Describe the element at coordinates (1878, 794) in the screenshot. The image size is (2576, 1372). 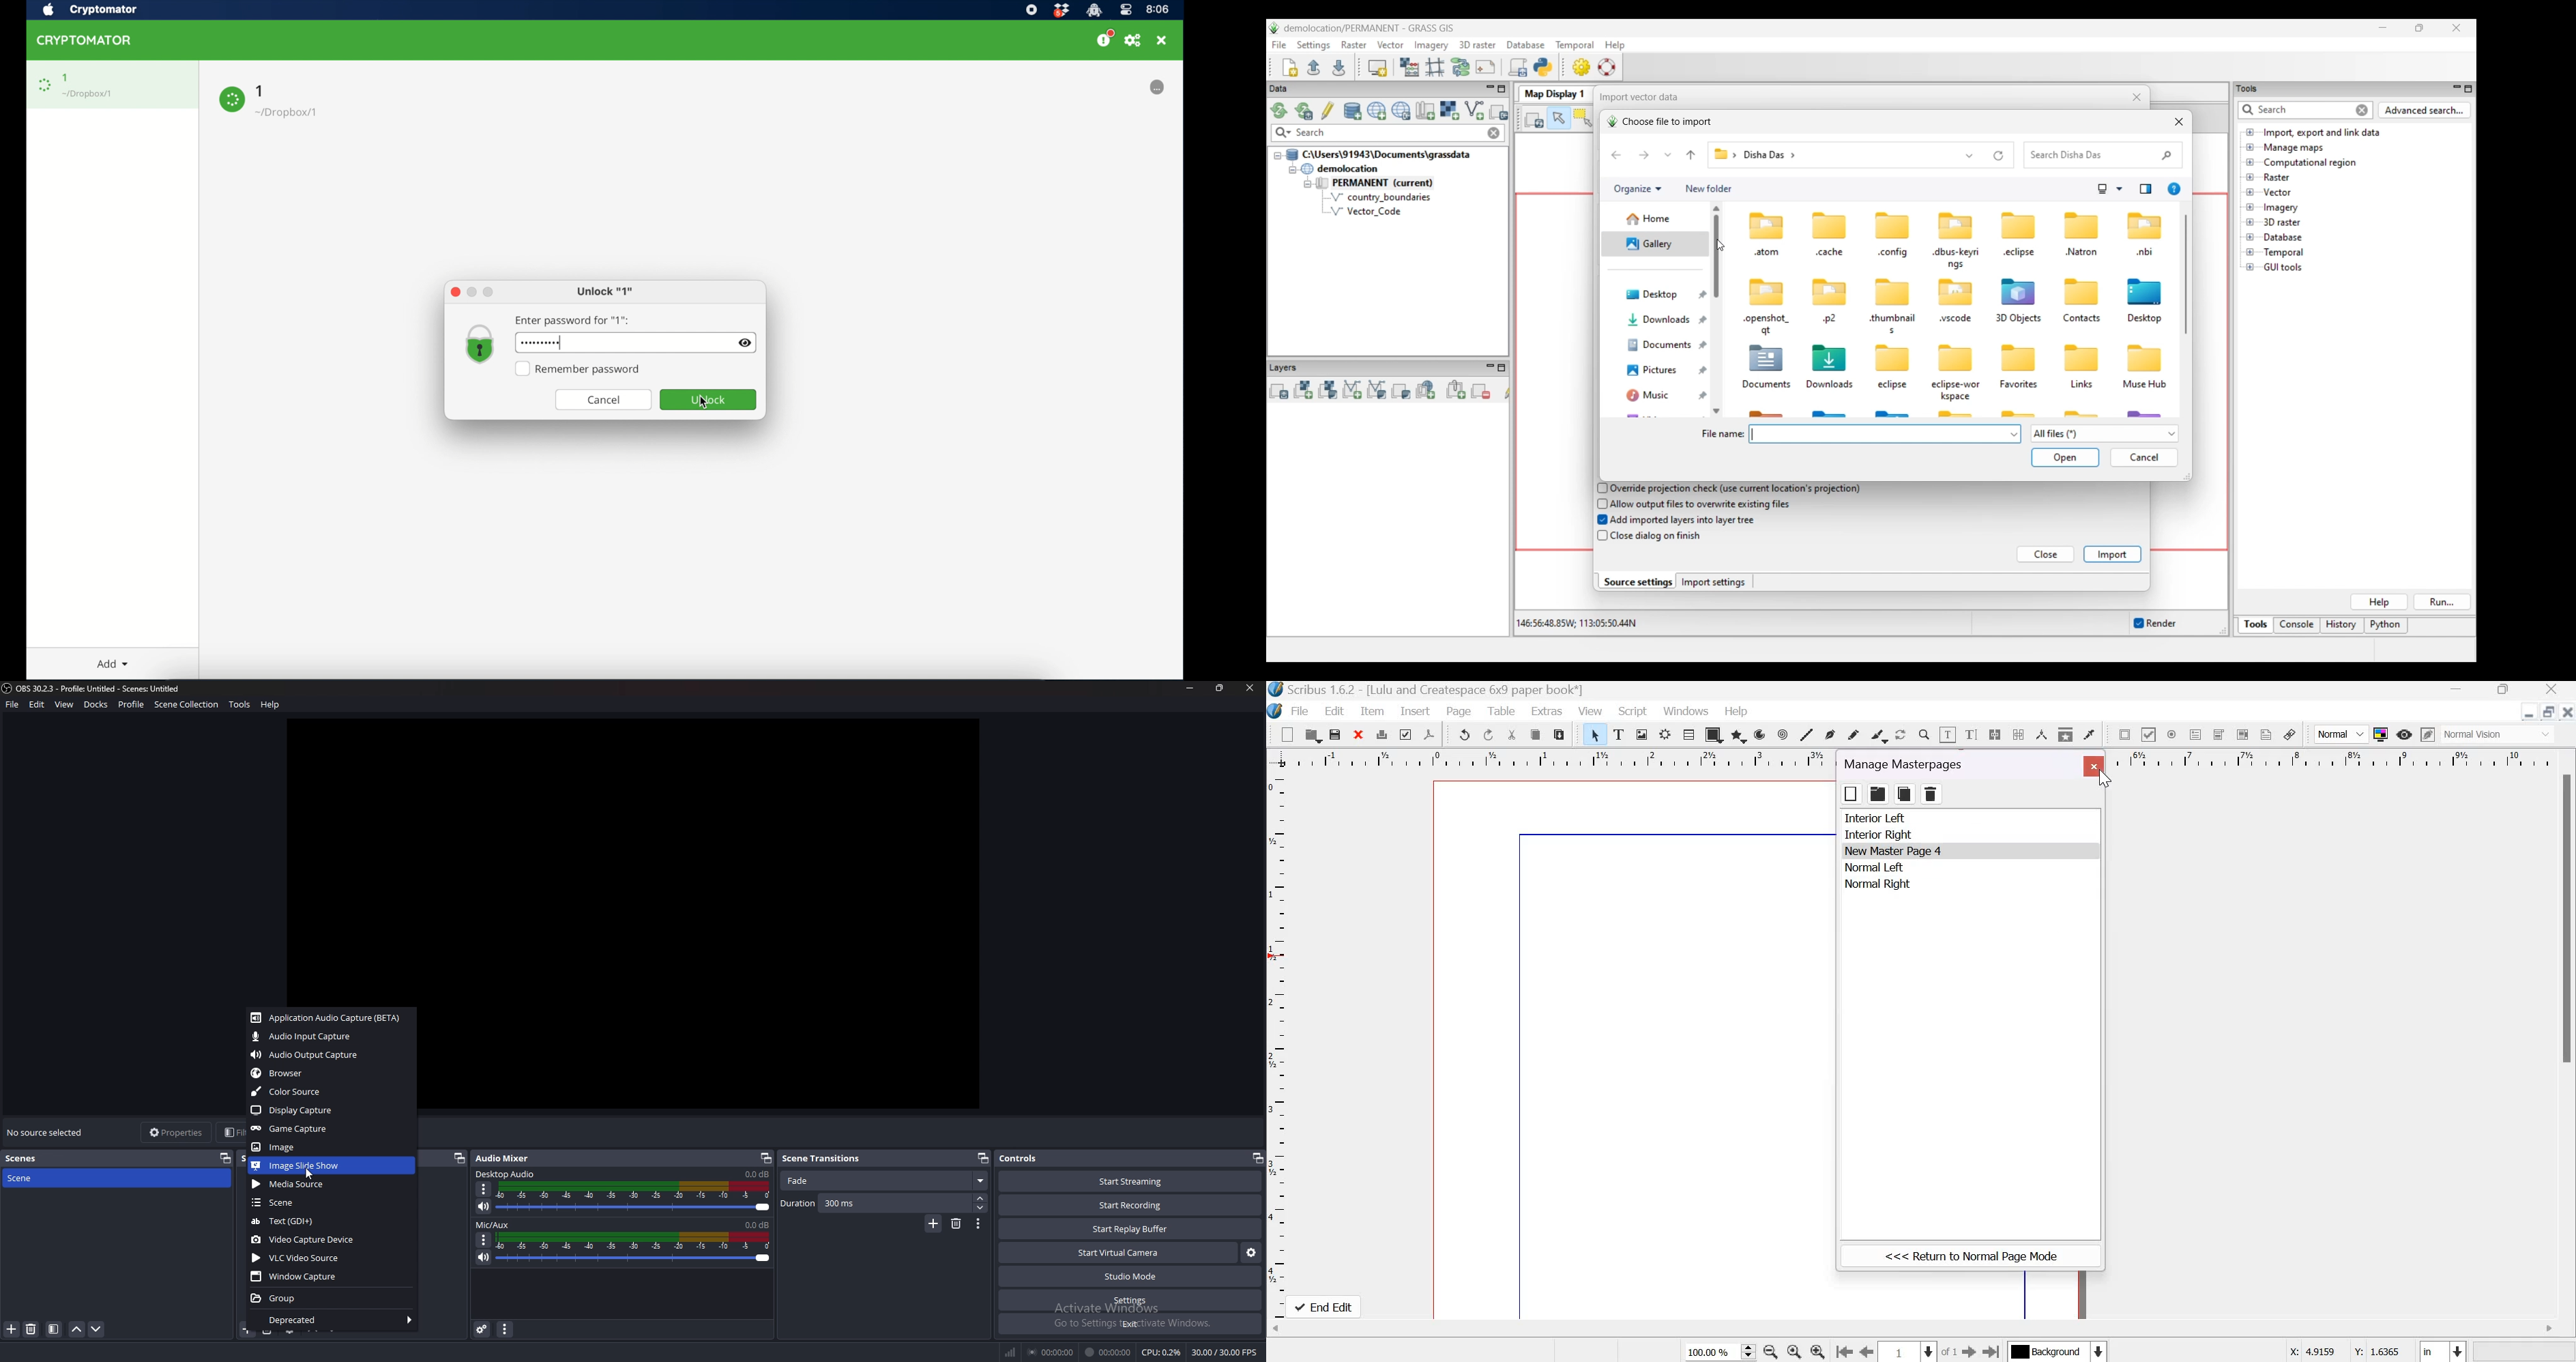
I see `folder` at that location.